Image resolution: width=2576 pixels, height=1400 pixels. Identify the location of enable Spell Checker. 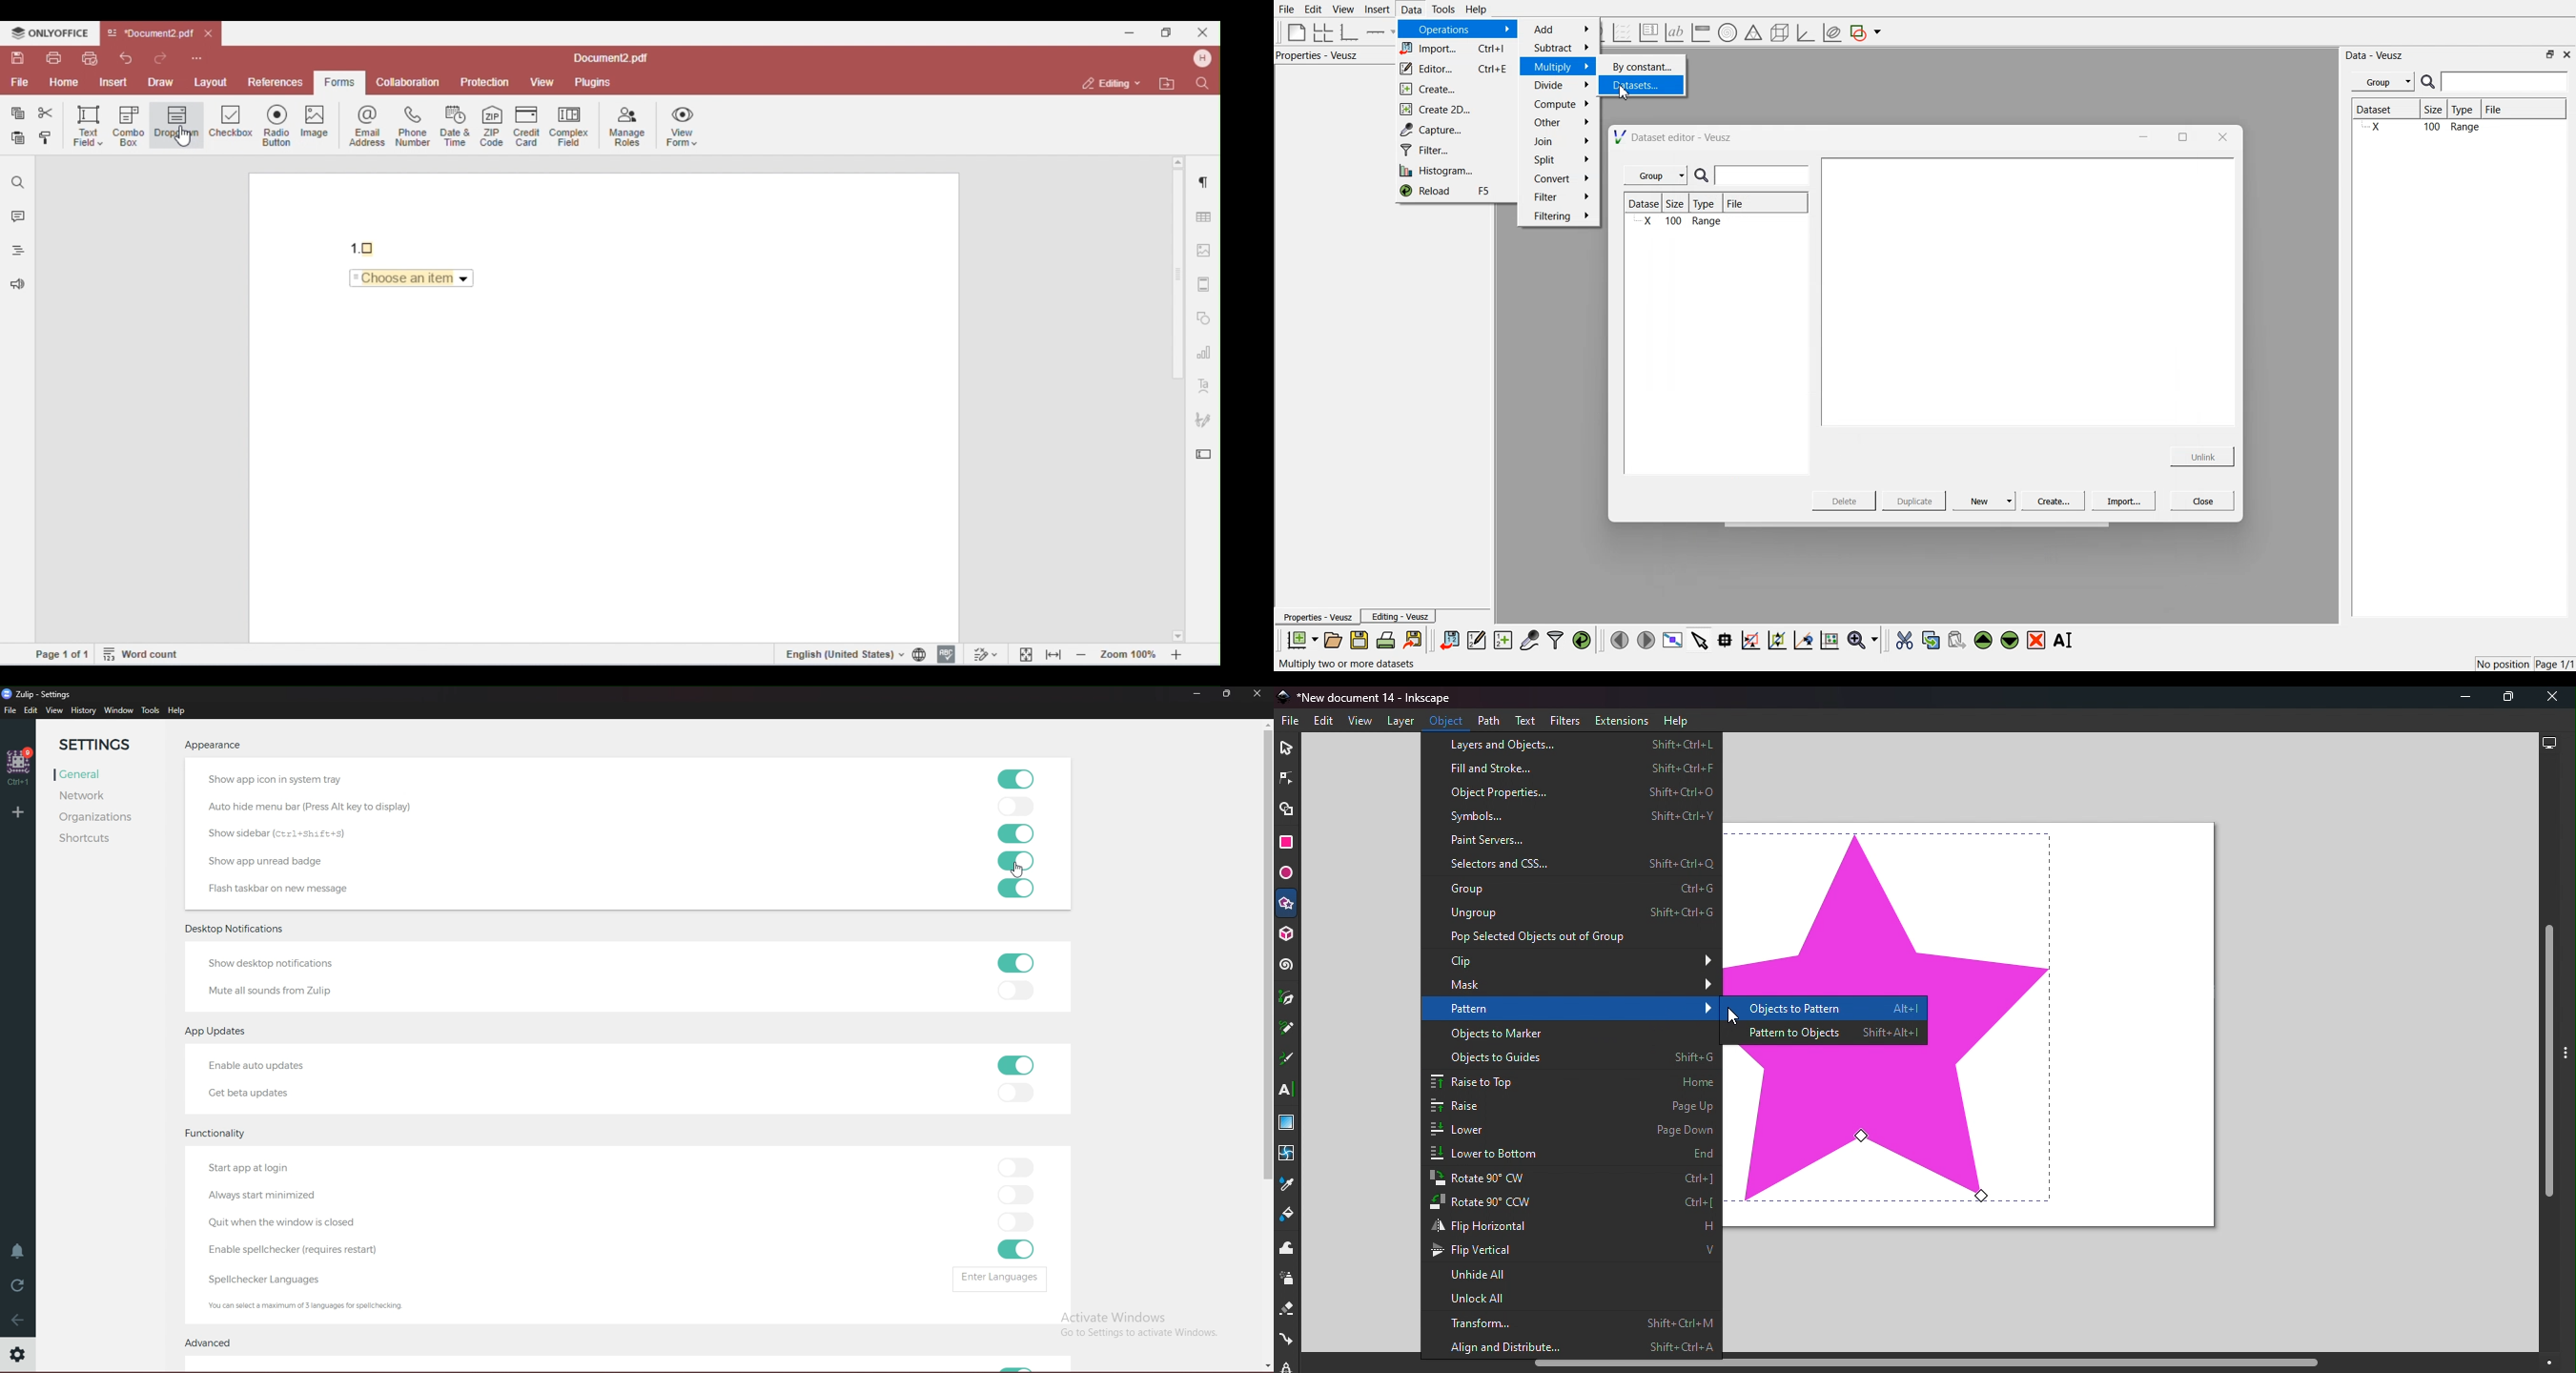
(301, 1251).